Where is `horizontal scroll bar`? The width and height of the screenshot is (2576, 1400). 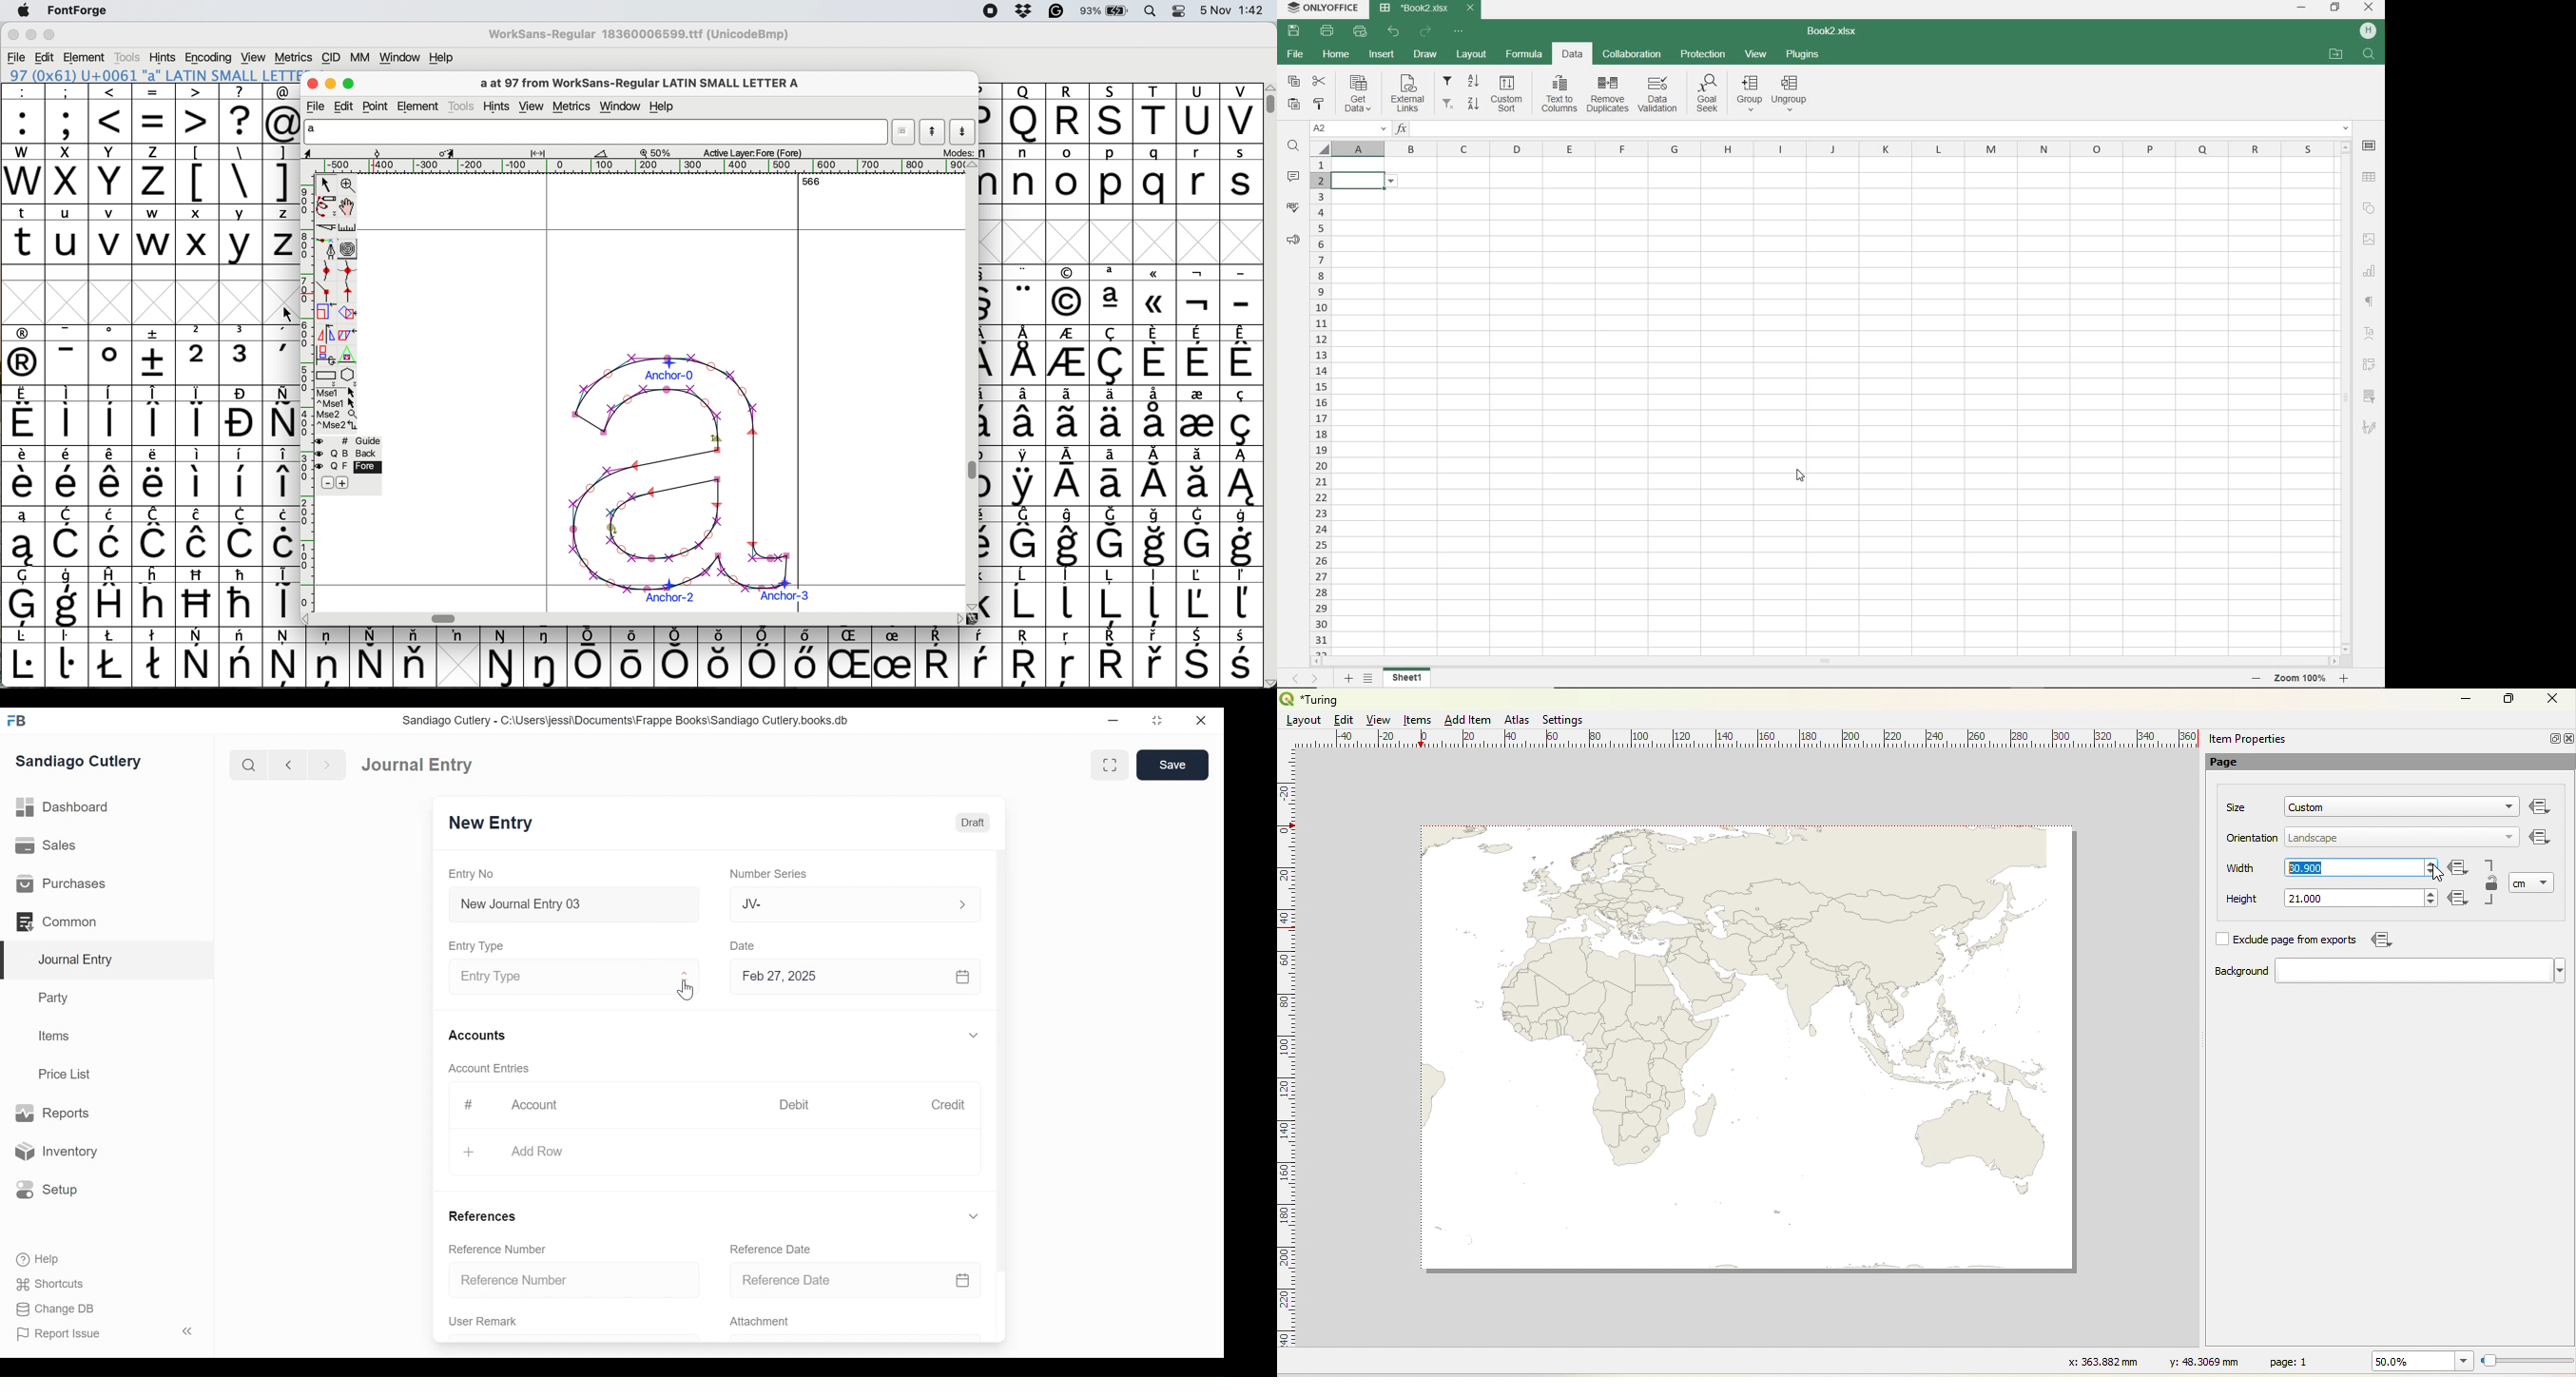
horizontal scroll bar is located at coordinates (446, 620).